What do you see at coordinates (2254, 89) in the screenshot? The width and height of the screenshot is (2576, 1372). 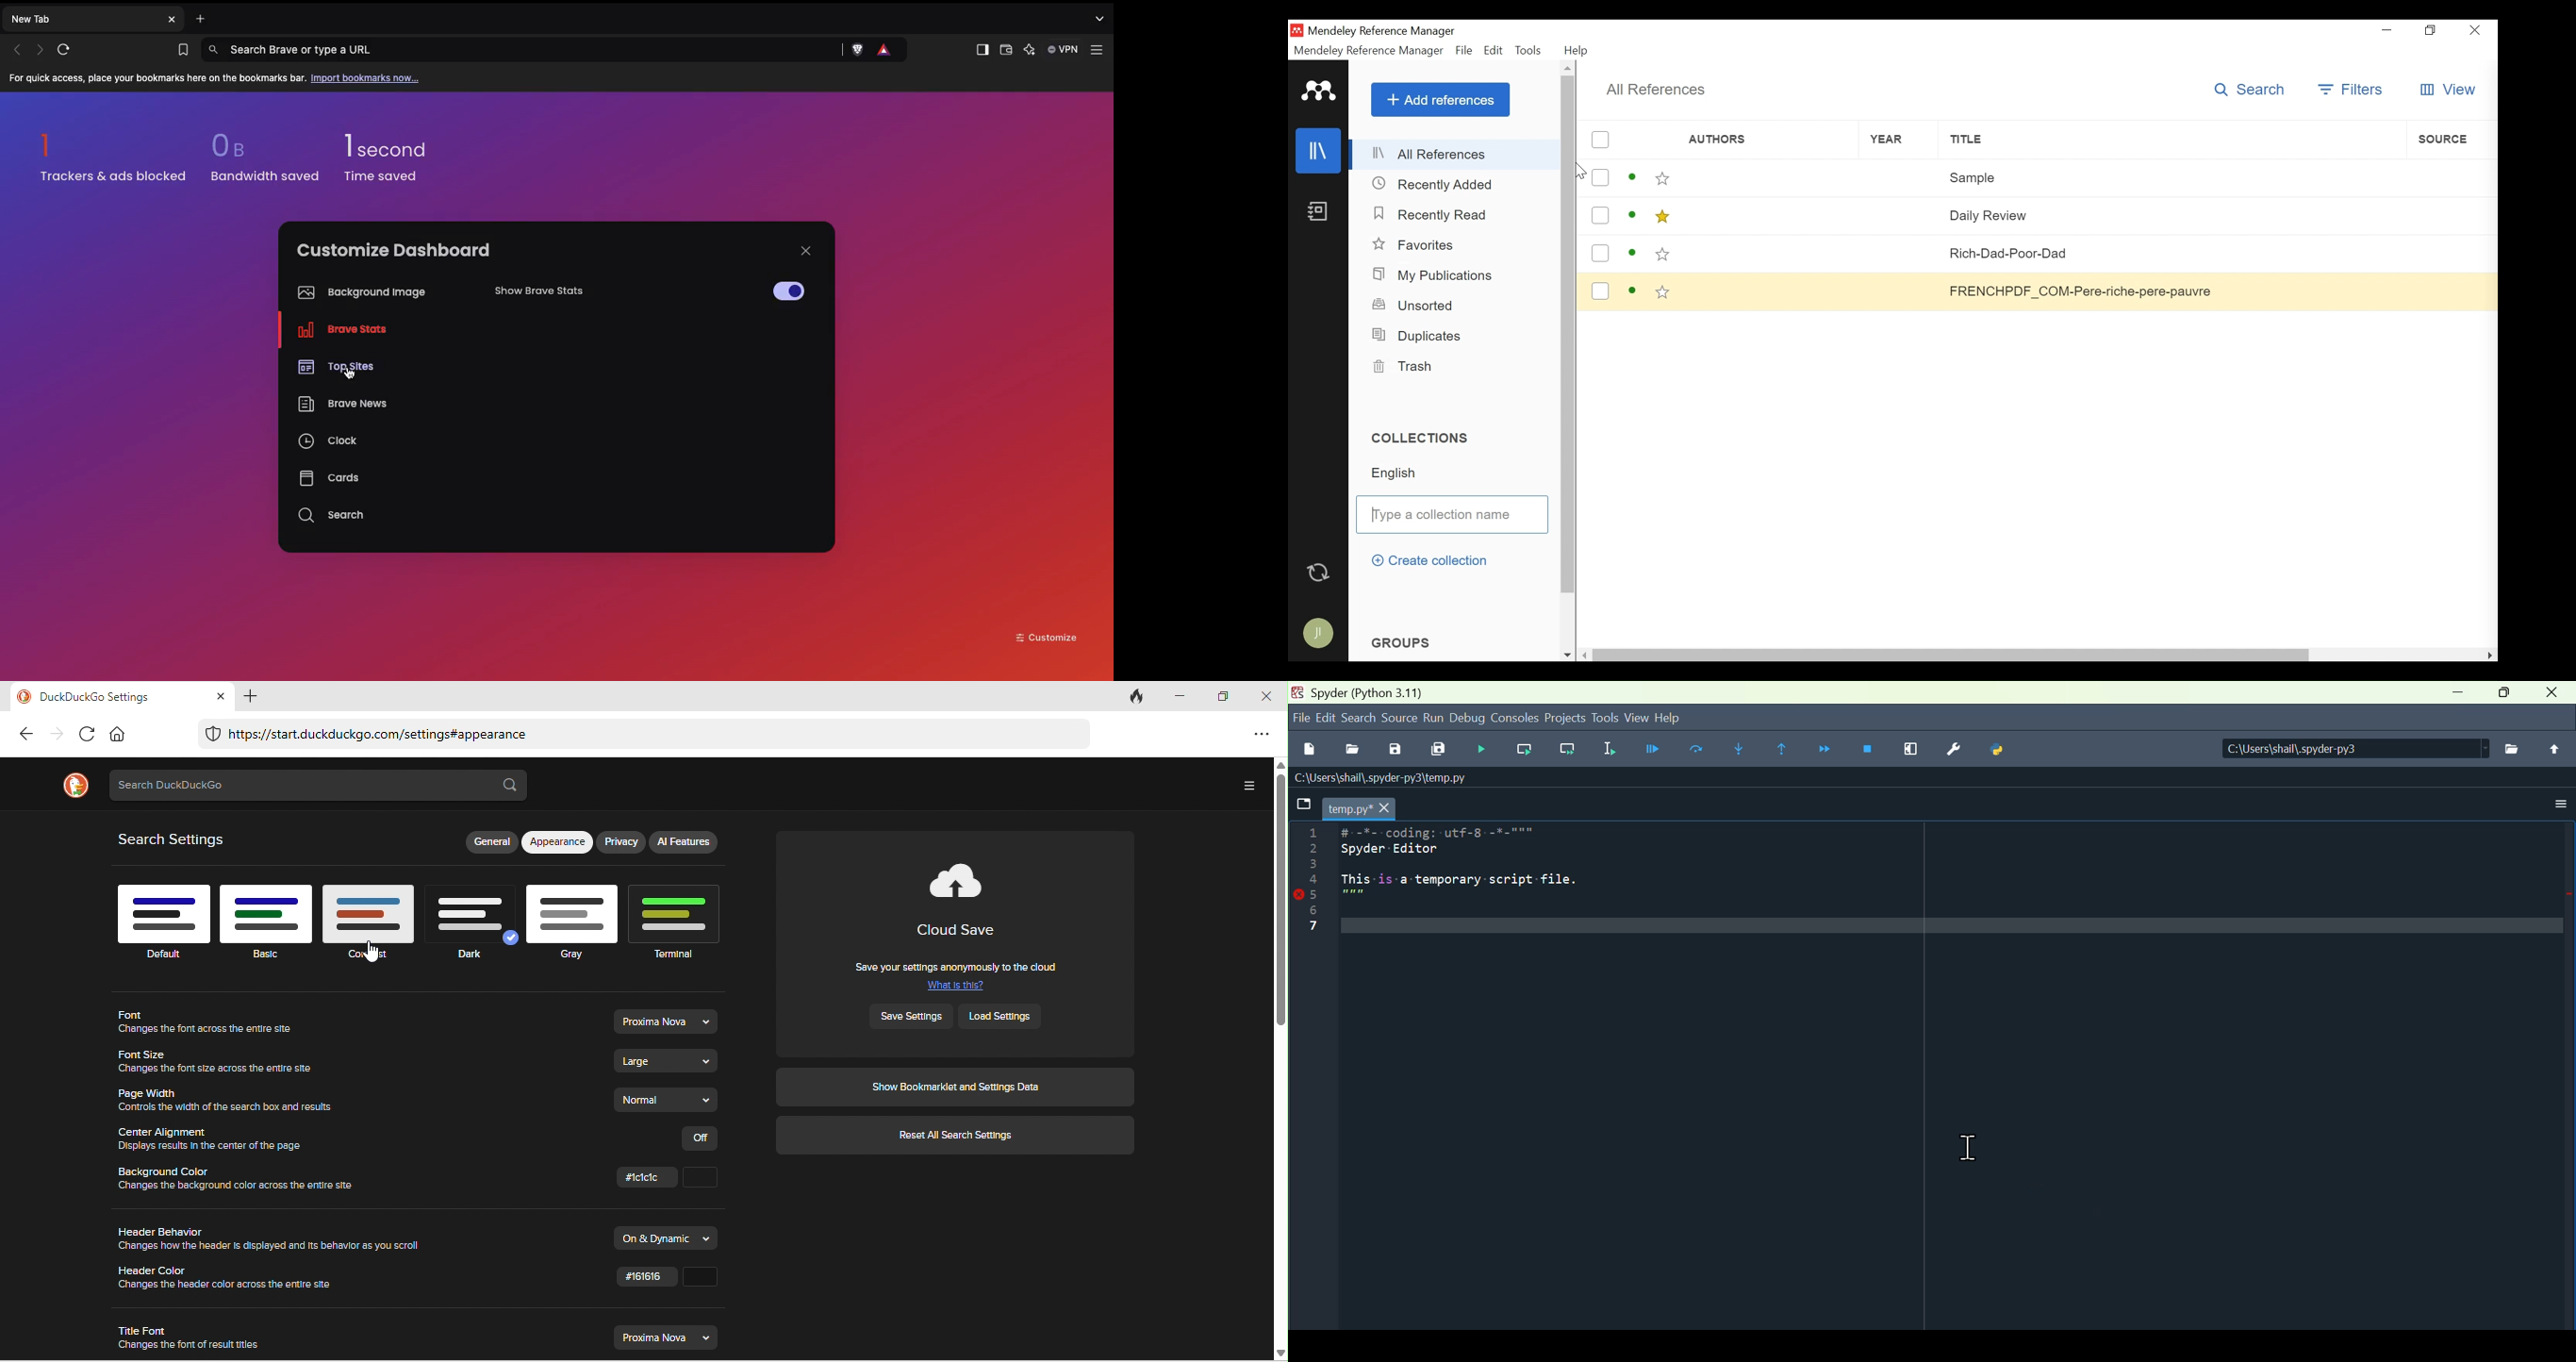 I see `Search` at bounding box center [2254, 89].